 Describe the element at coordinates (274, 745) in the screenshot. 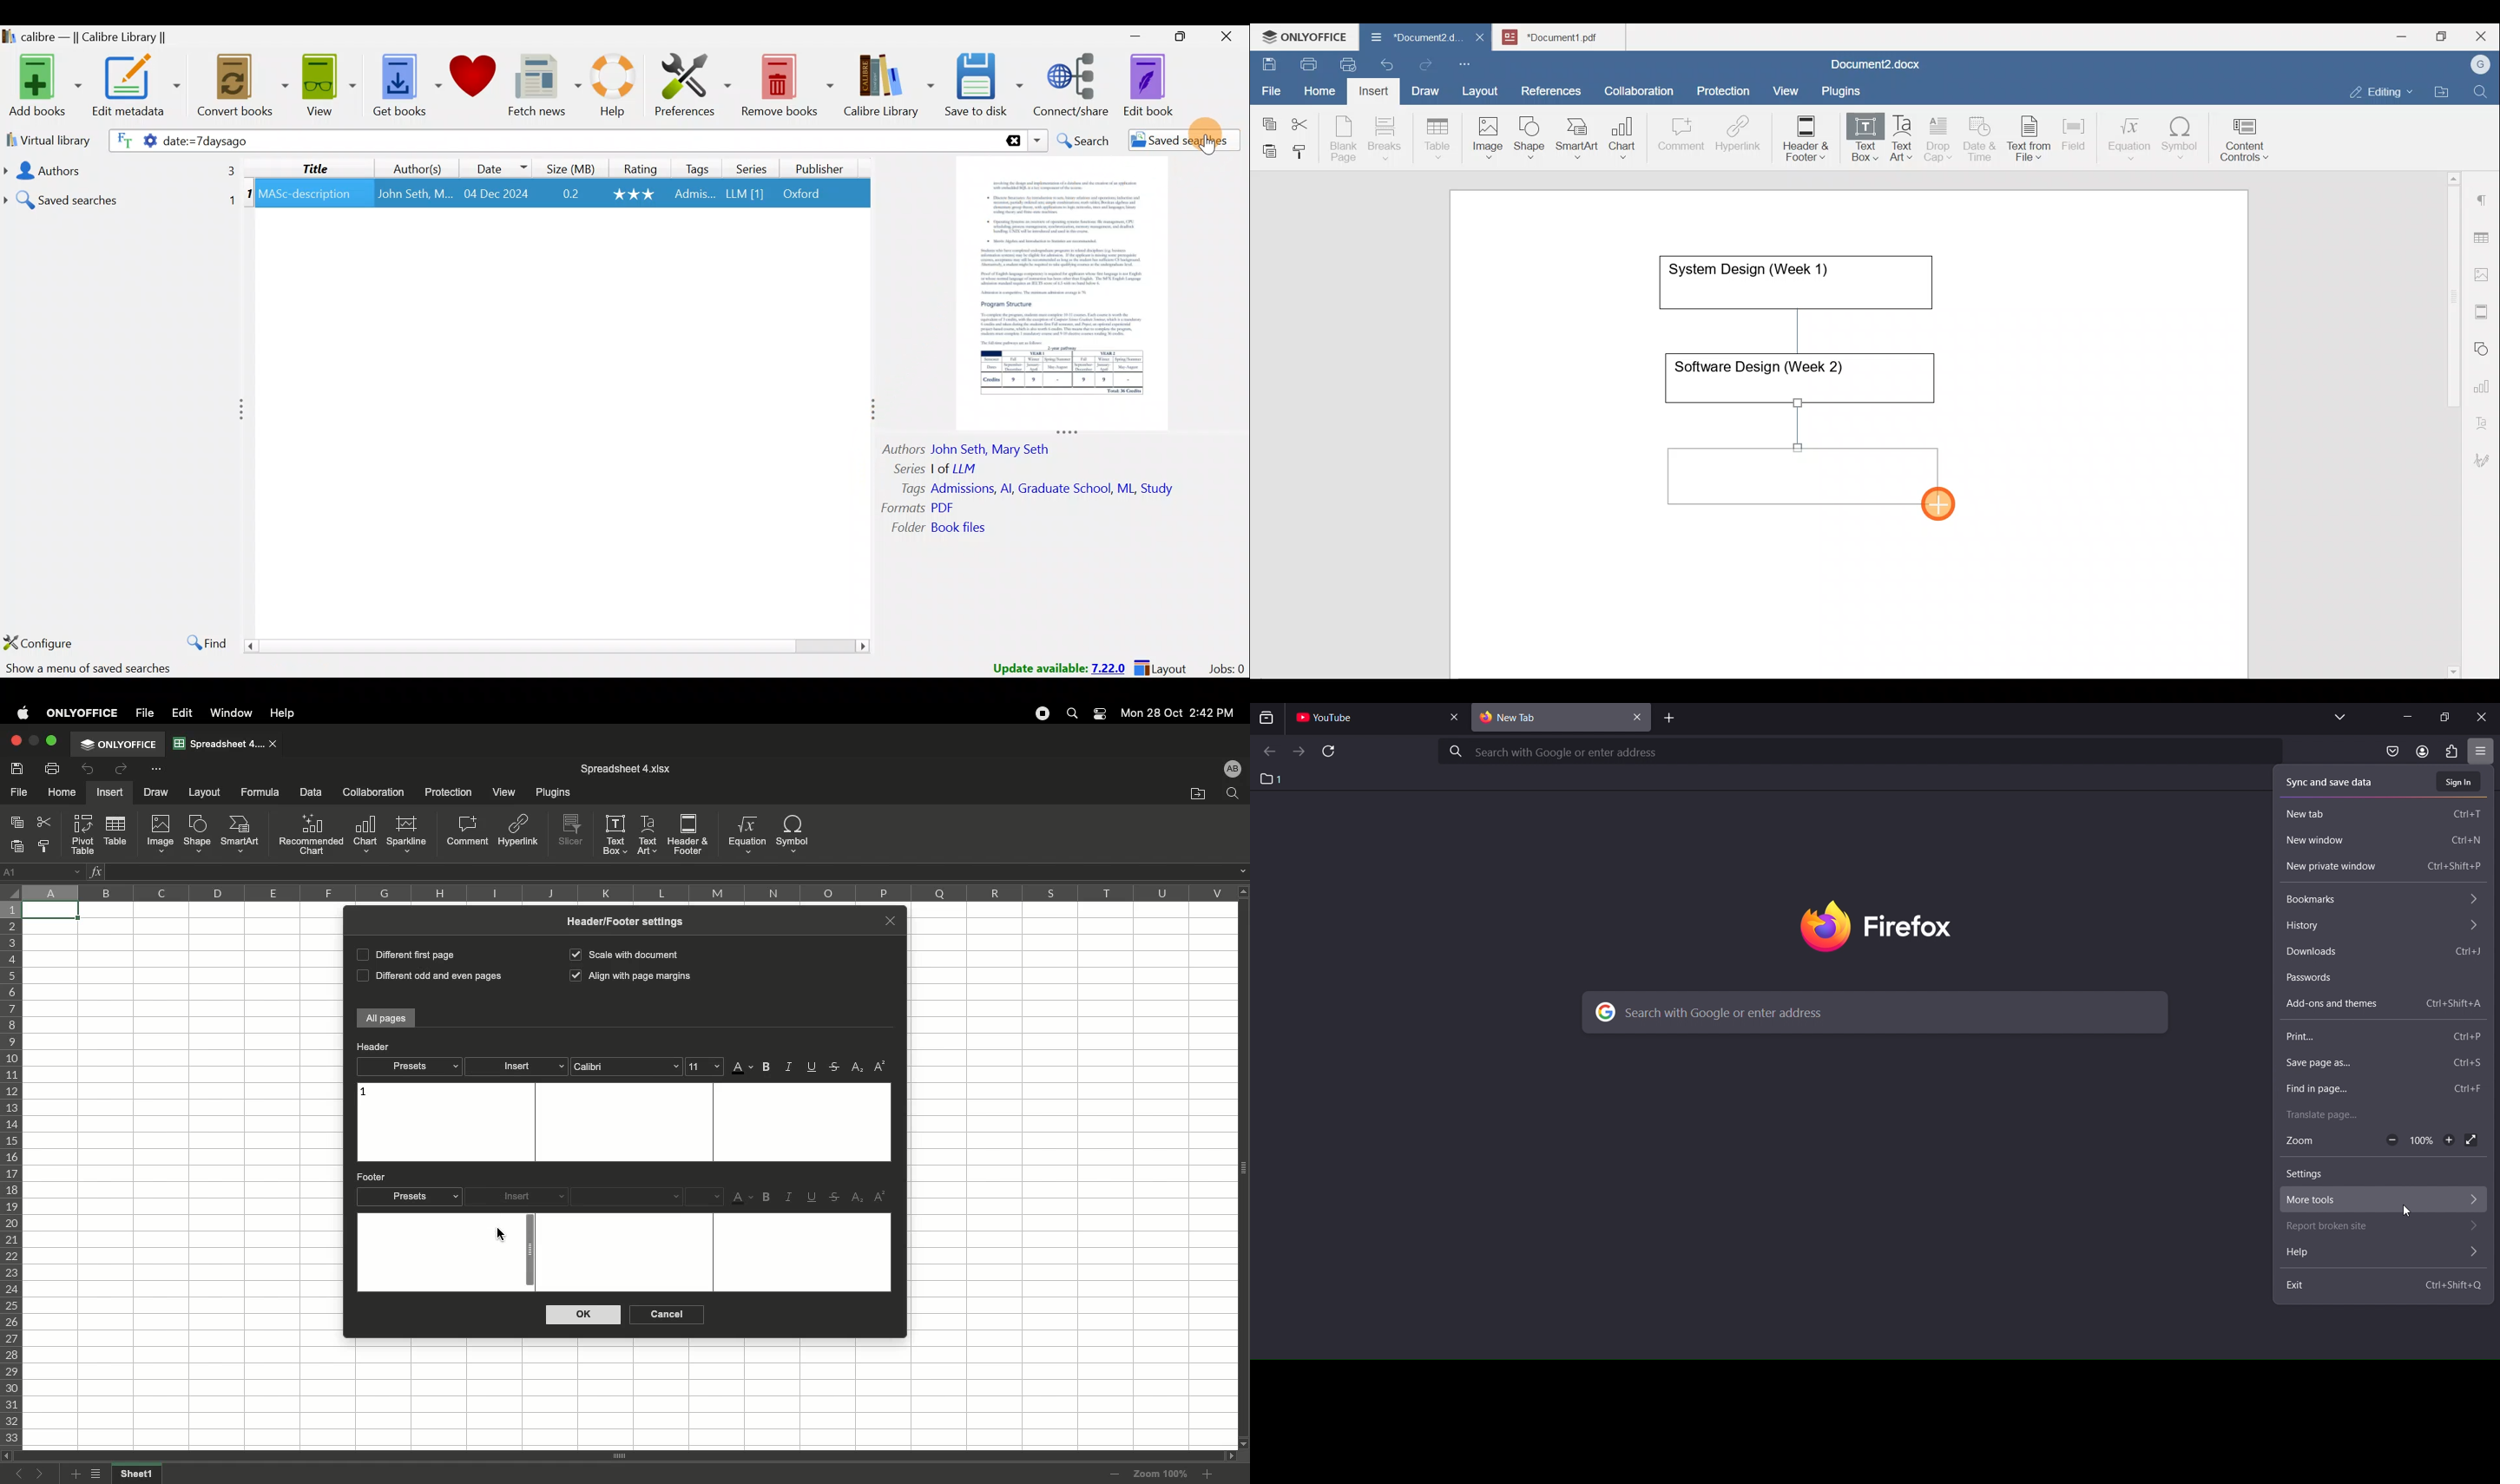

I see `close` at that location.